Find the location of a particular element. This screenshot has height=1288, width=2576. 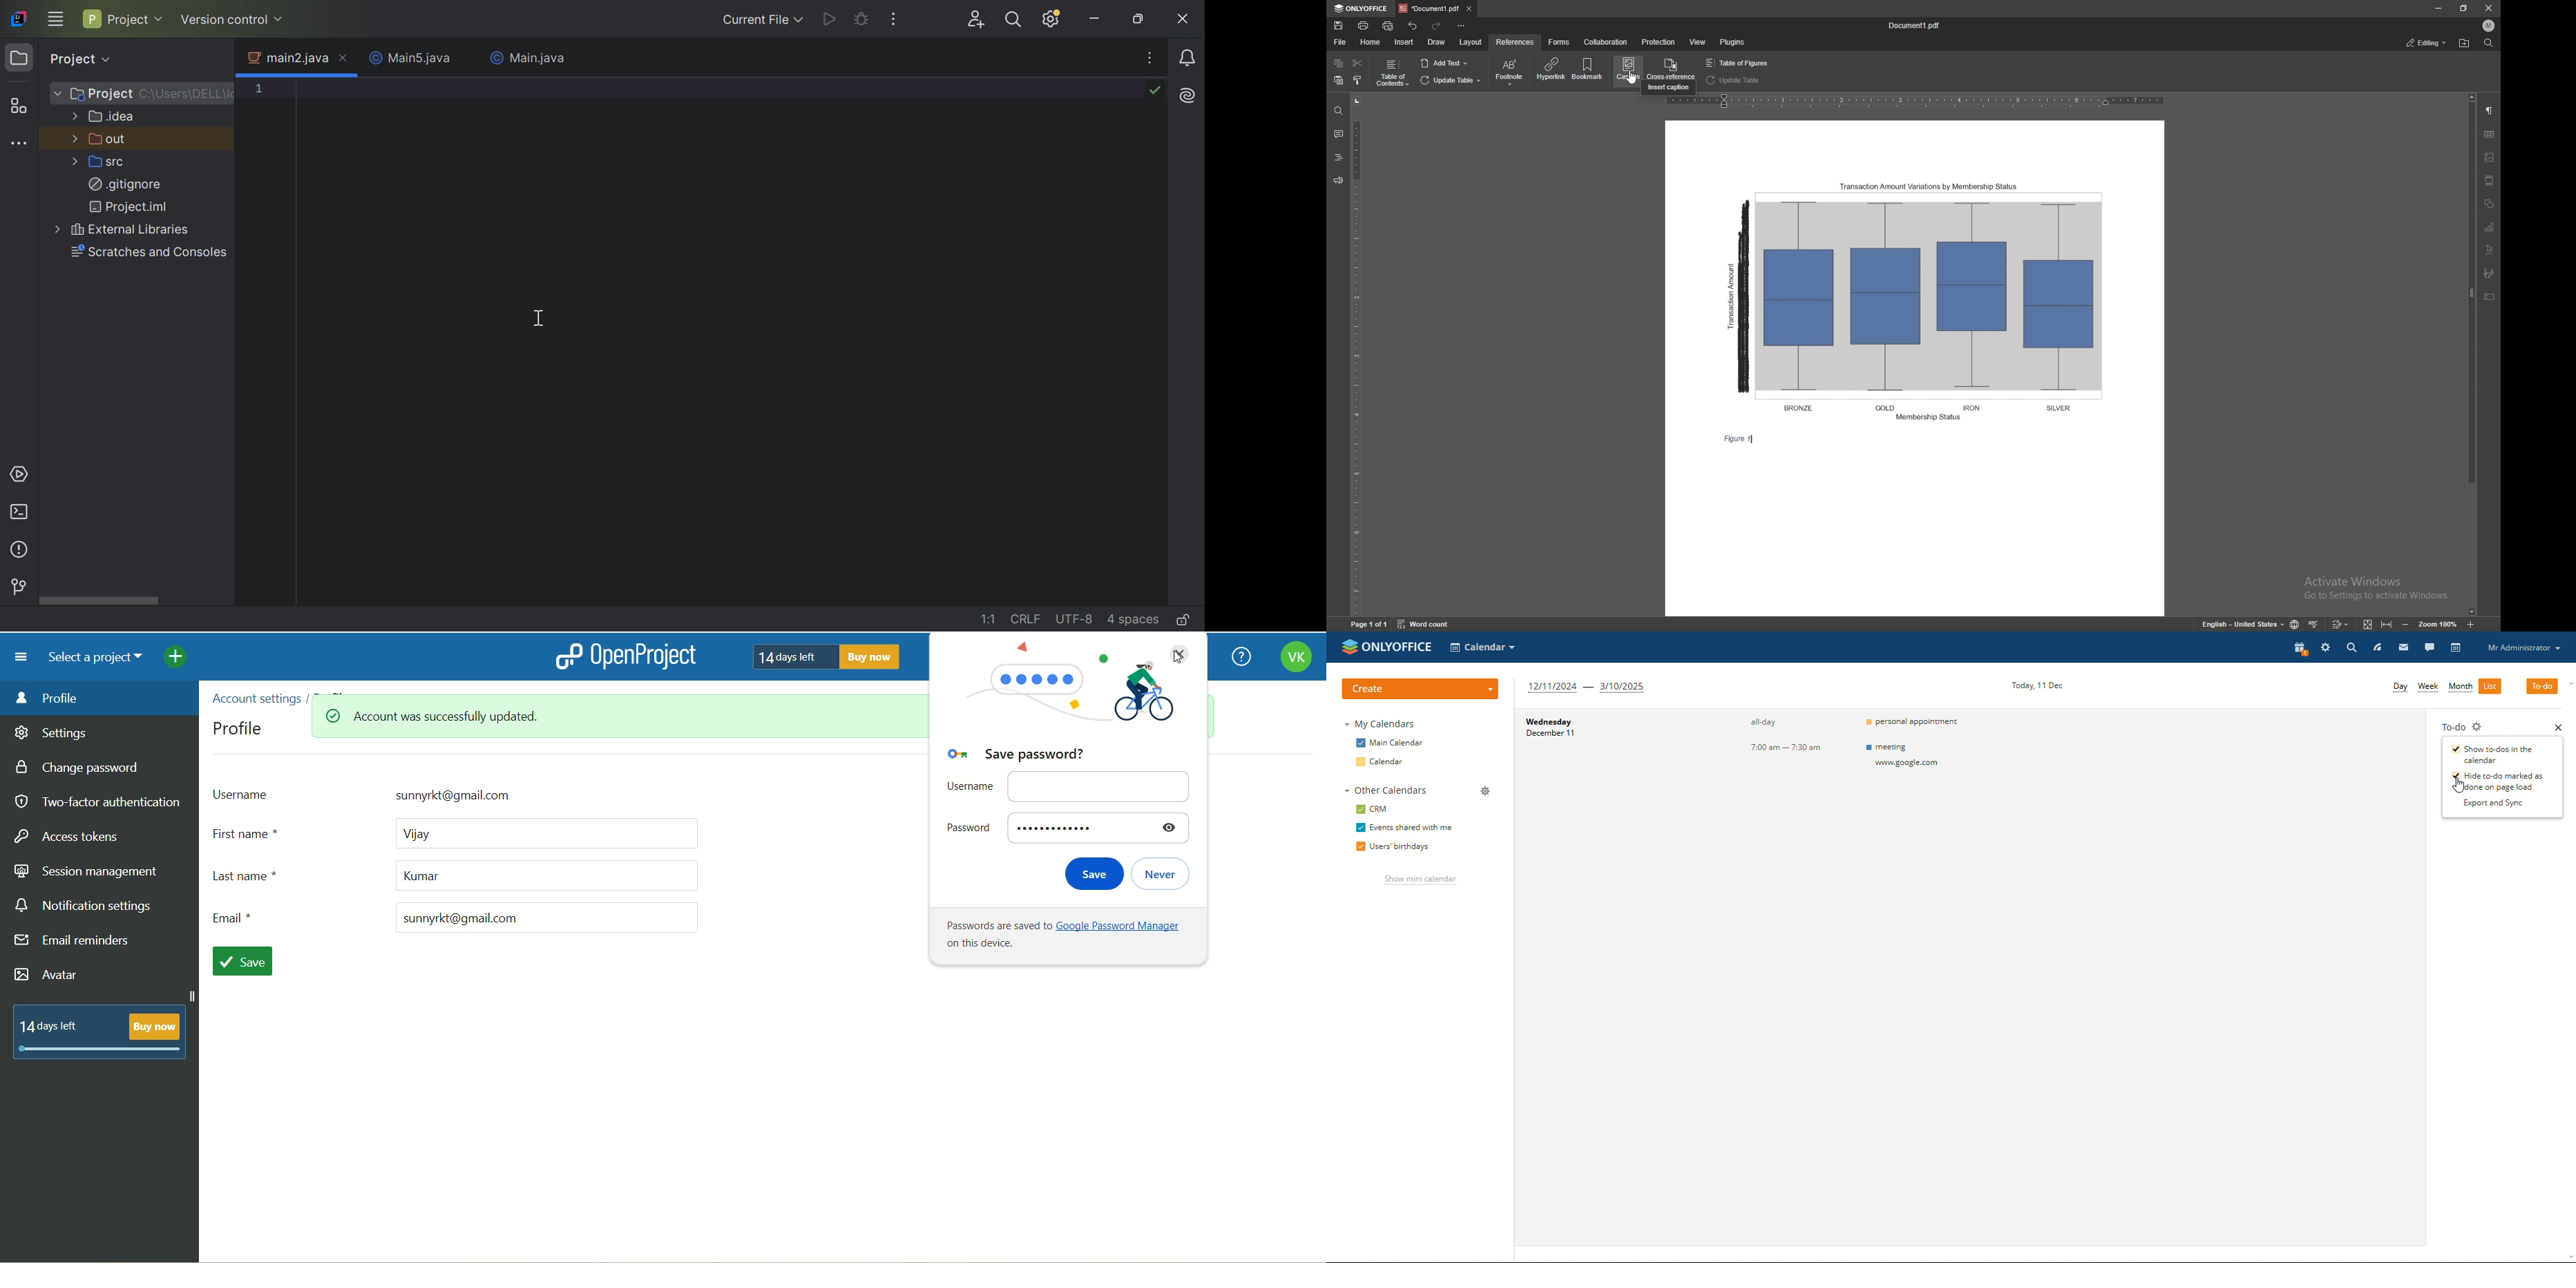

caption is located at coordinates (1627, 70).